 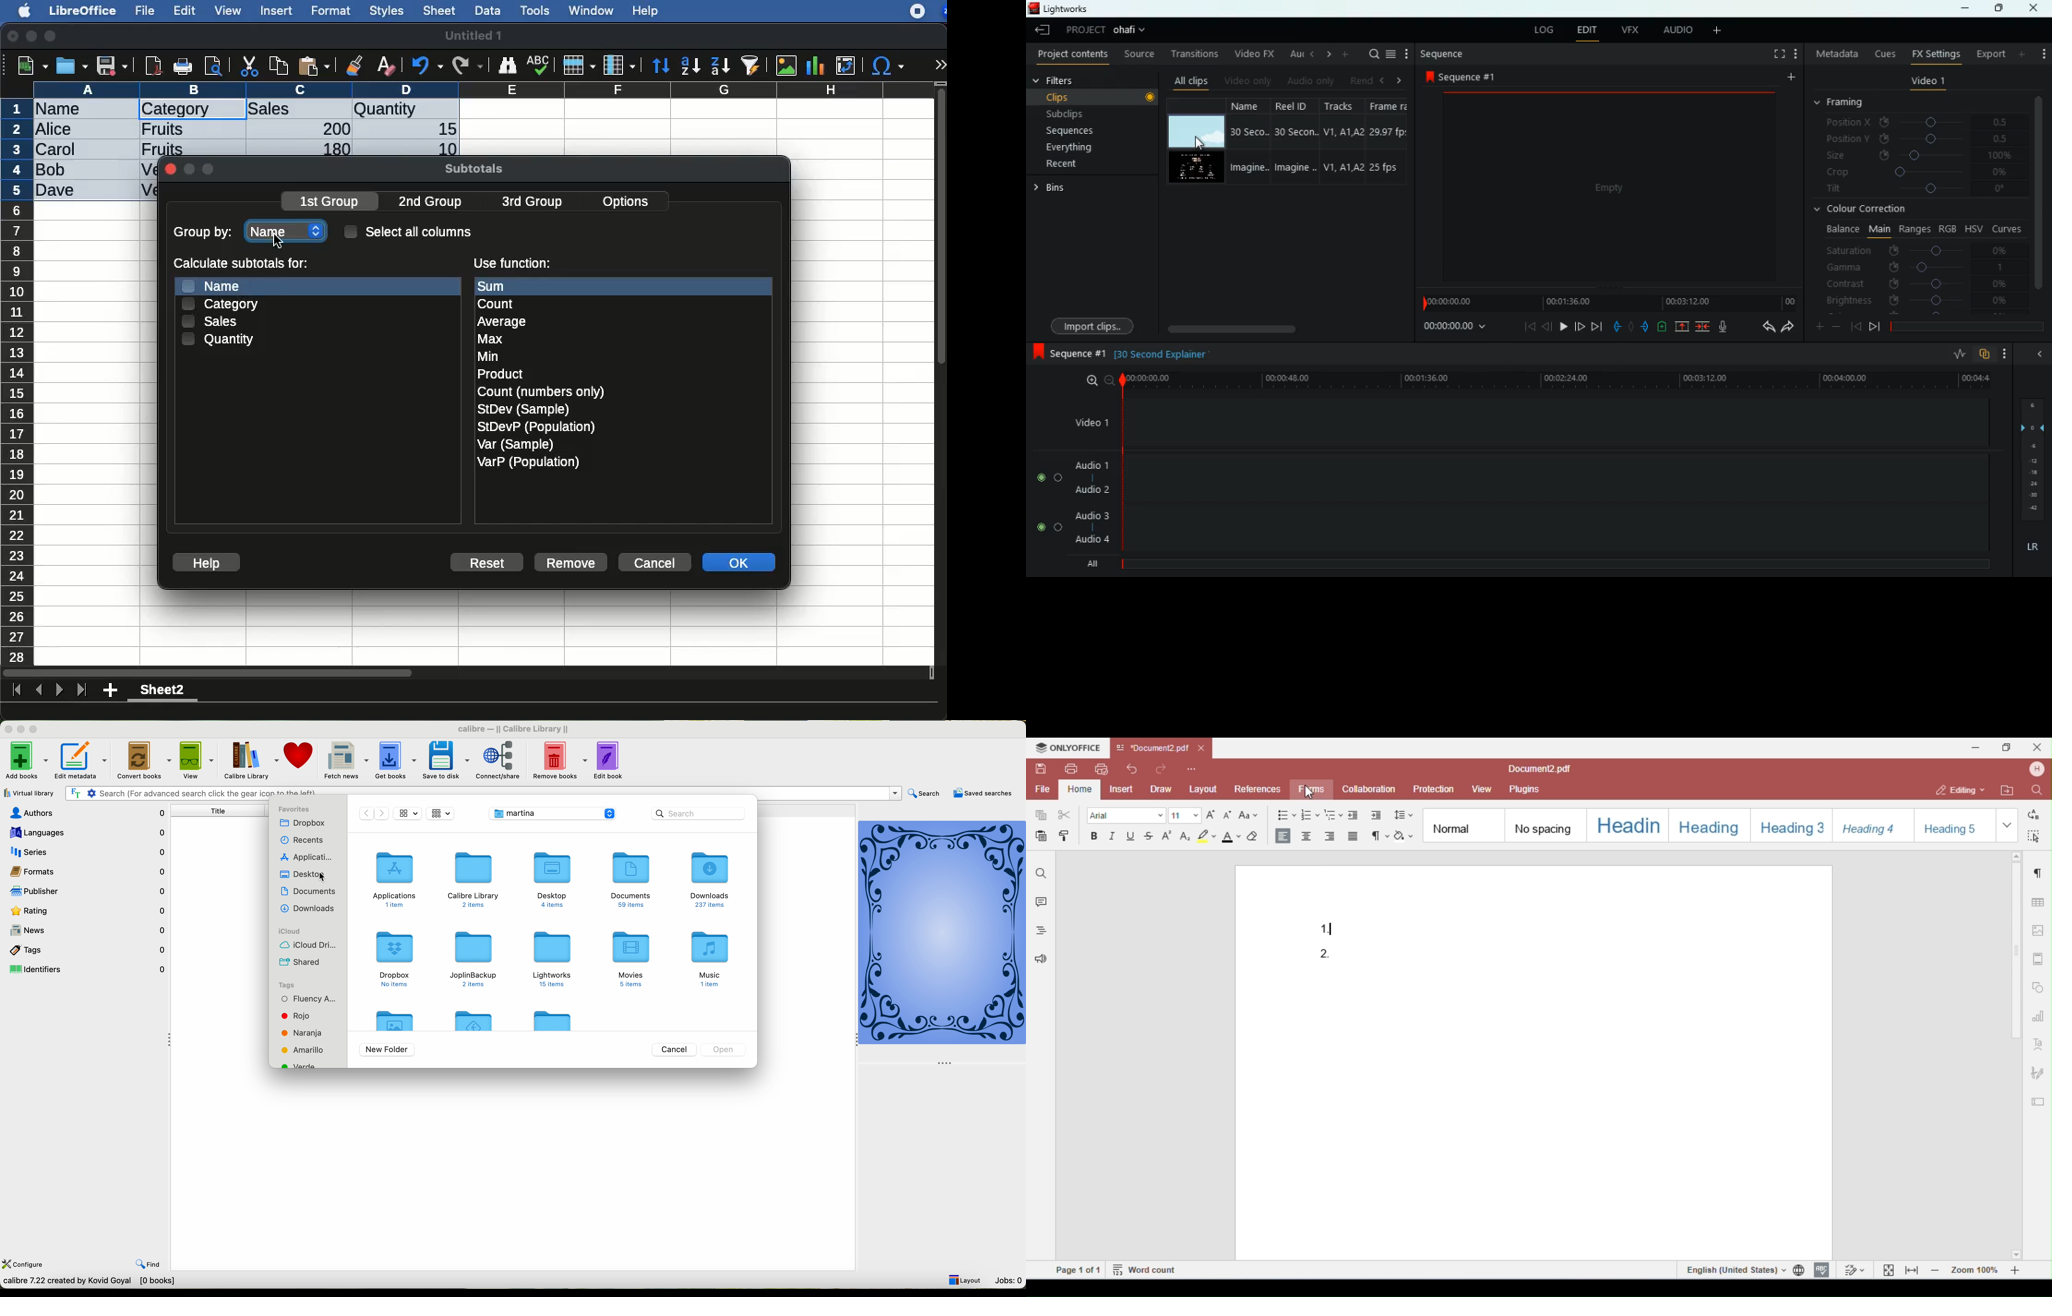 I want to click on save, so click(x=113, y=67).